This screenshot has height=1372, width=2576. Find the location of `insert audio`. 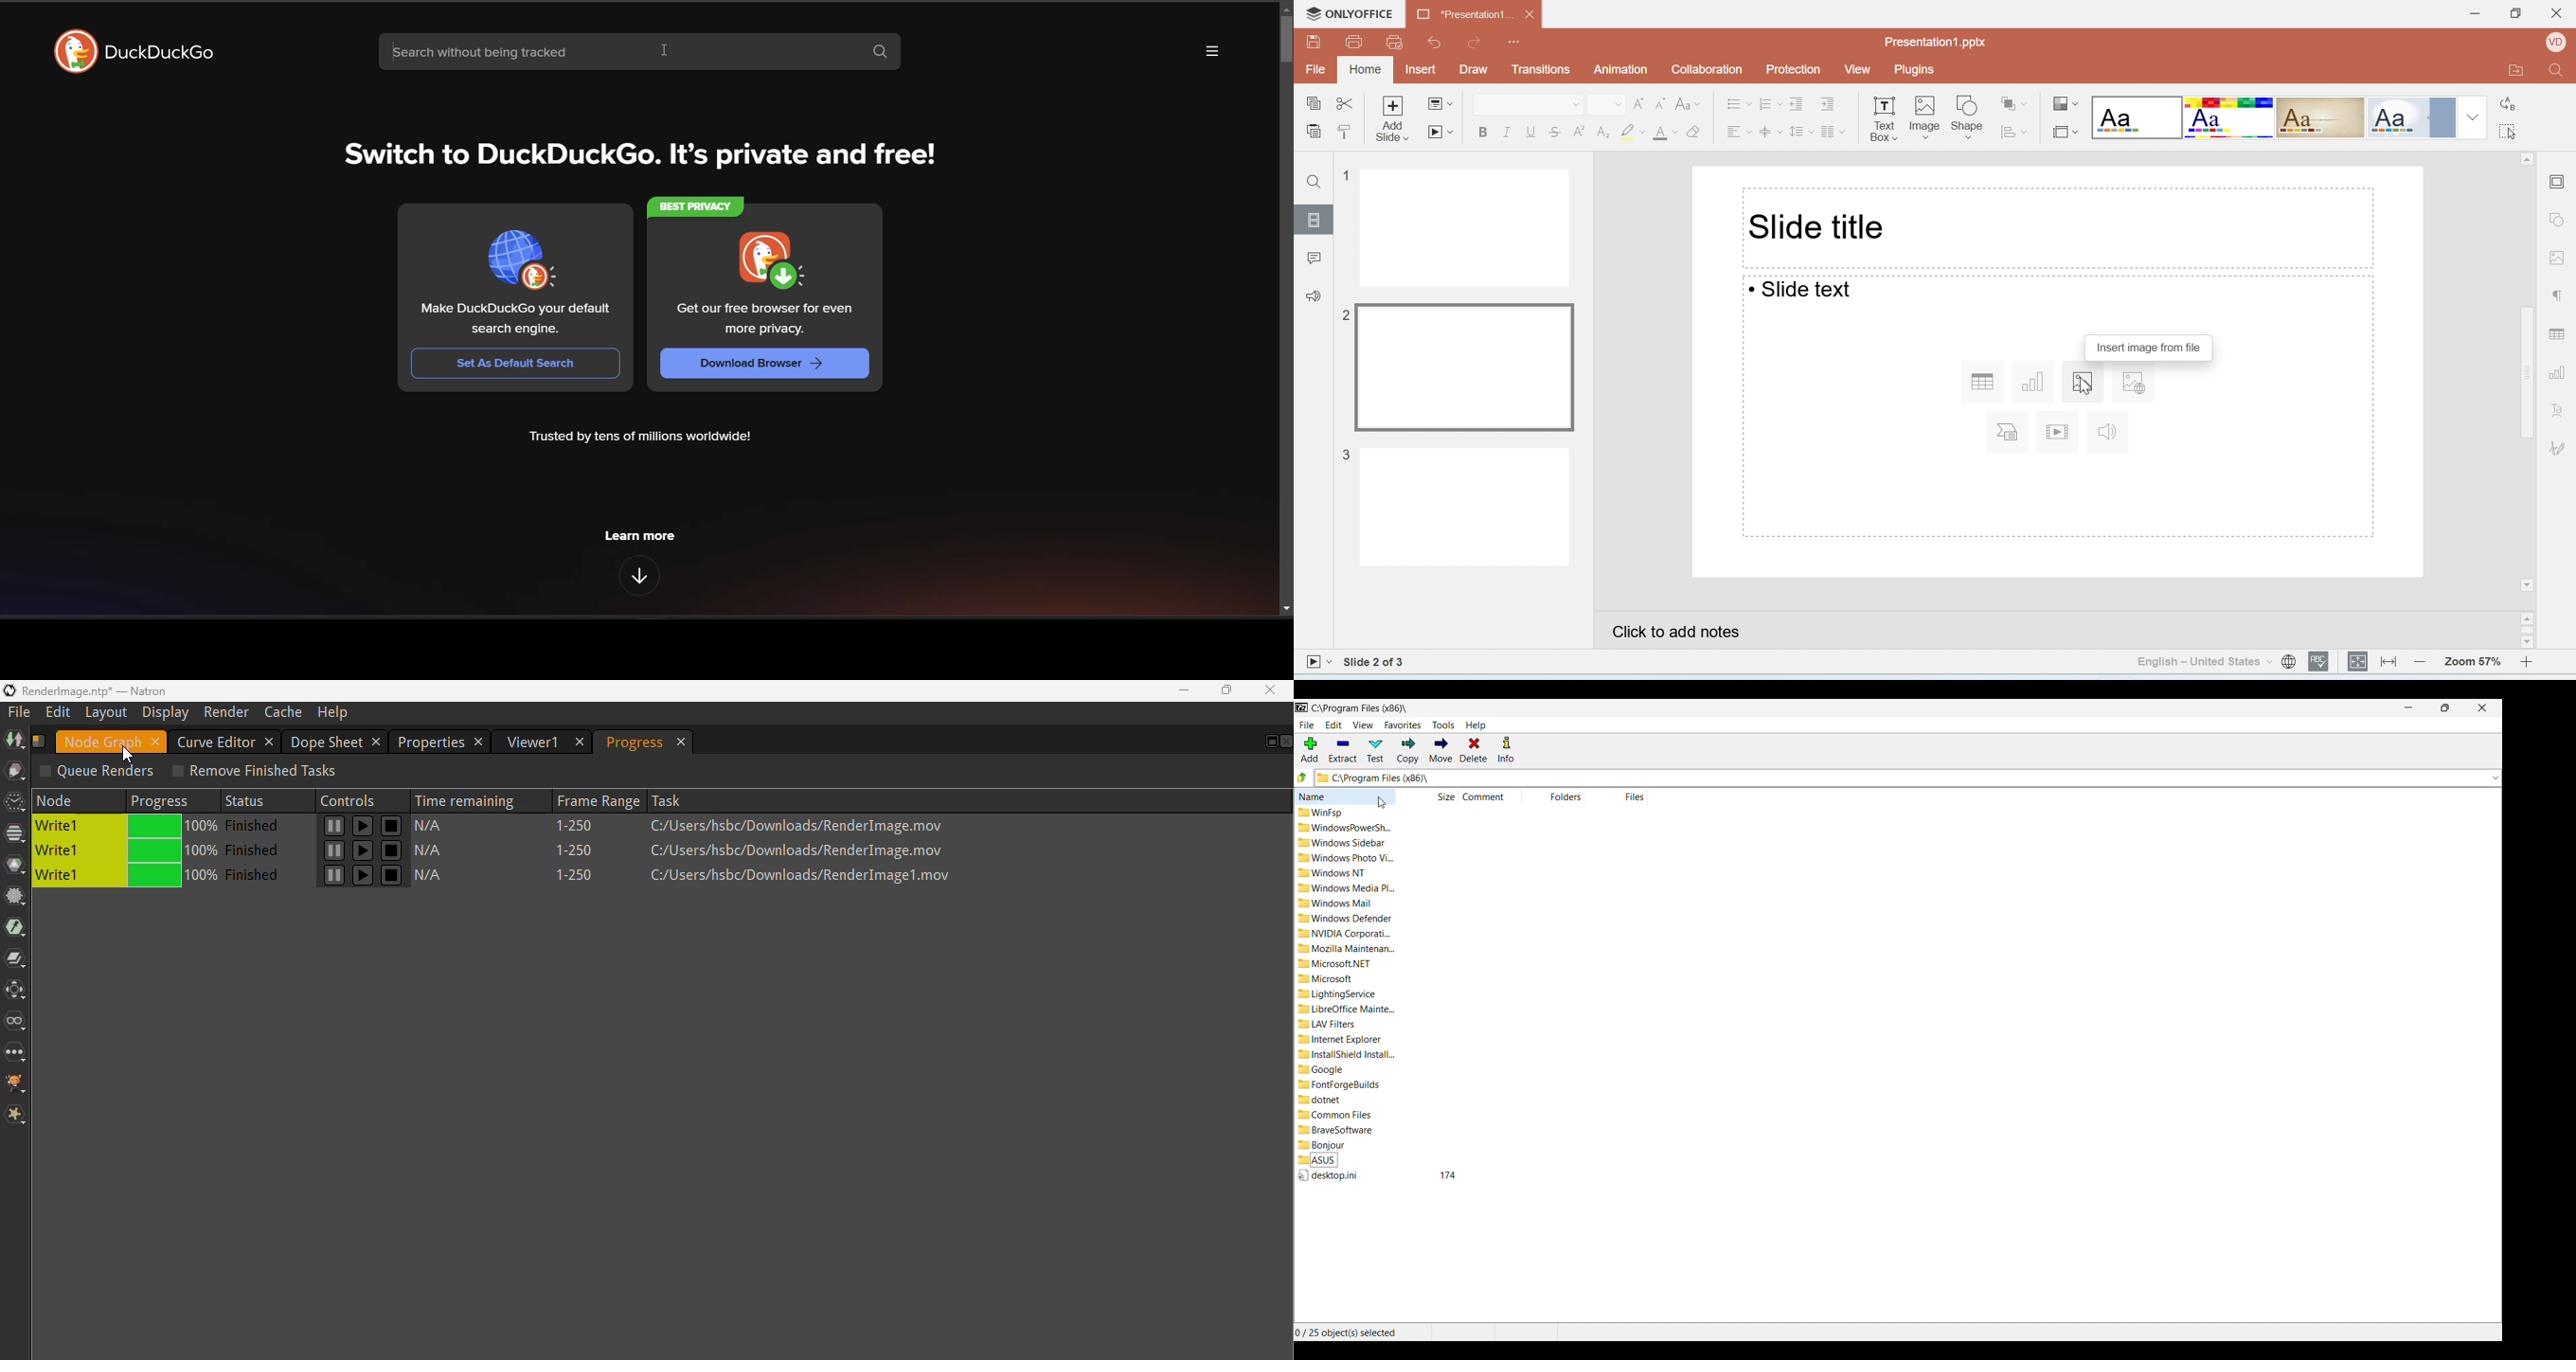

insert audio is located at coordinates (2109, 432).